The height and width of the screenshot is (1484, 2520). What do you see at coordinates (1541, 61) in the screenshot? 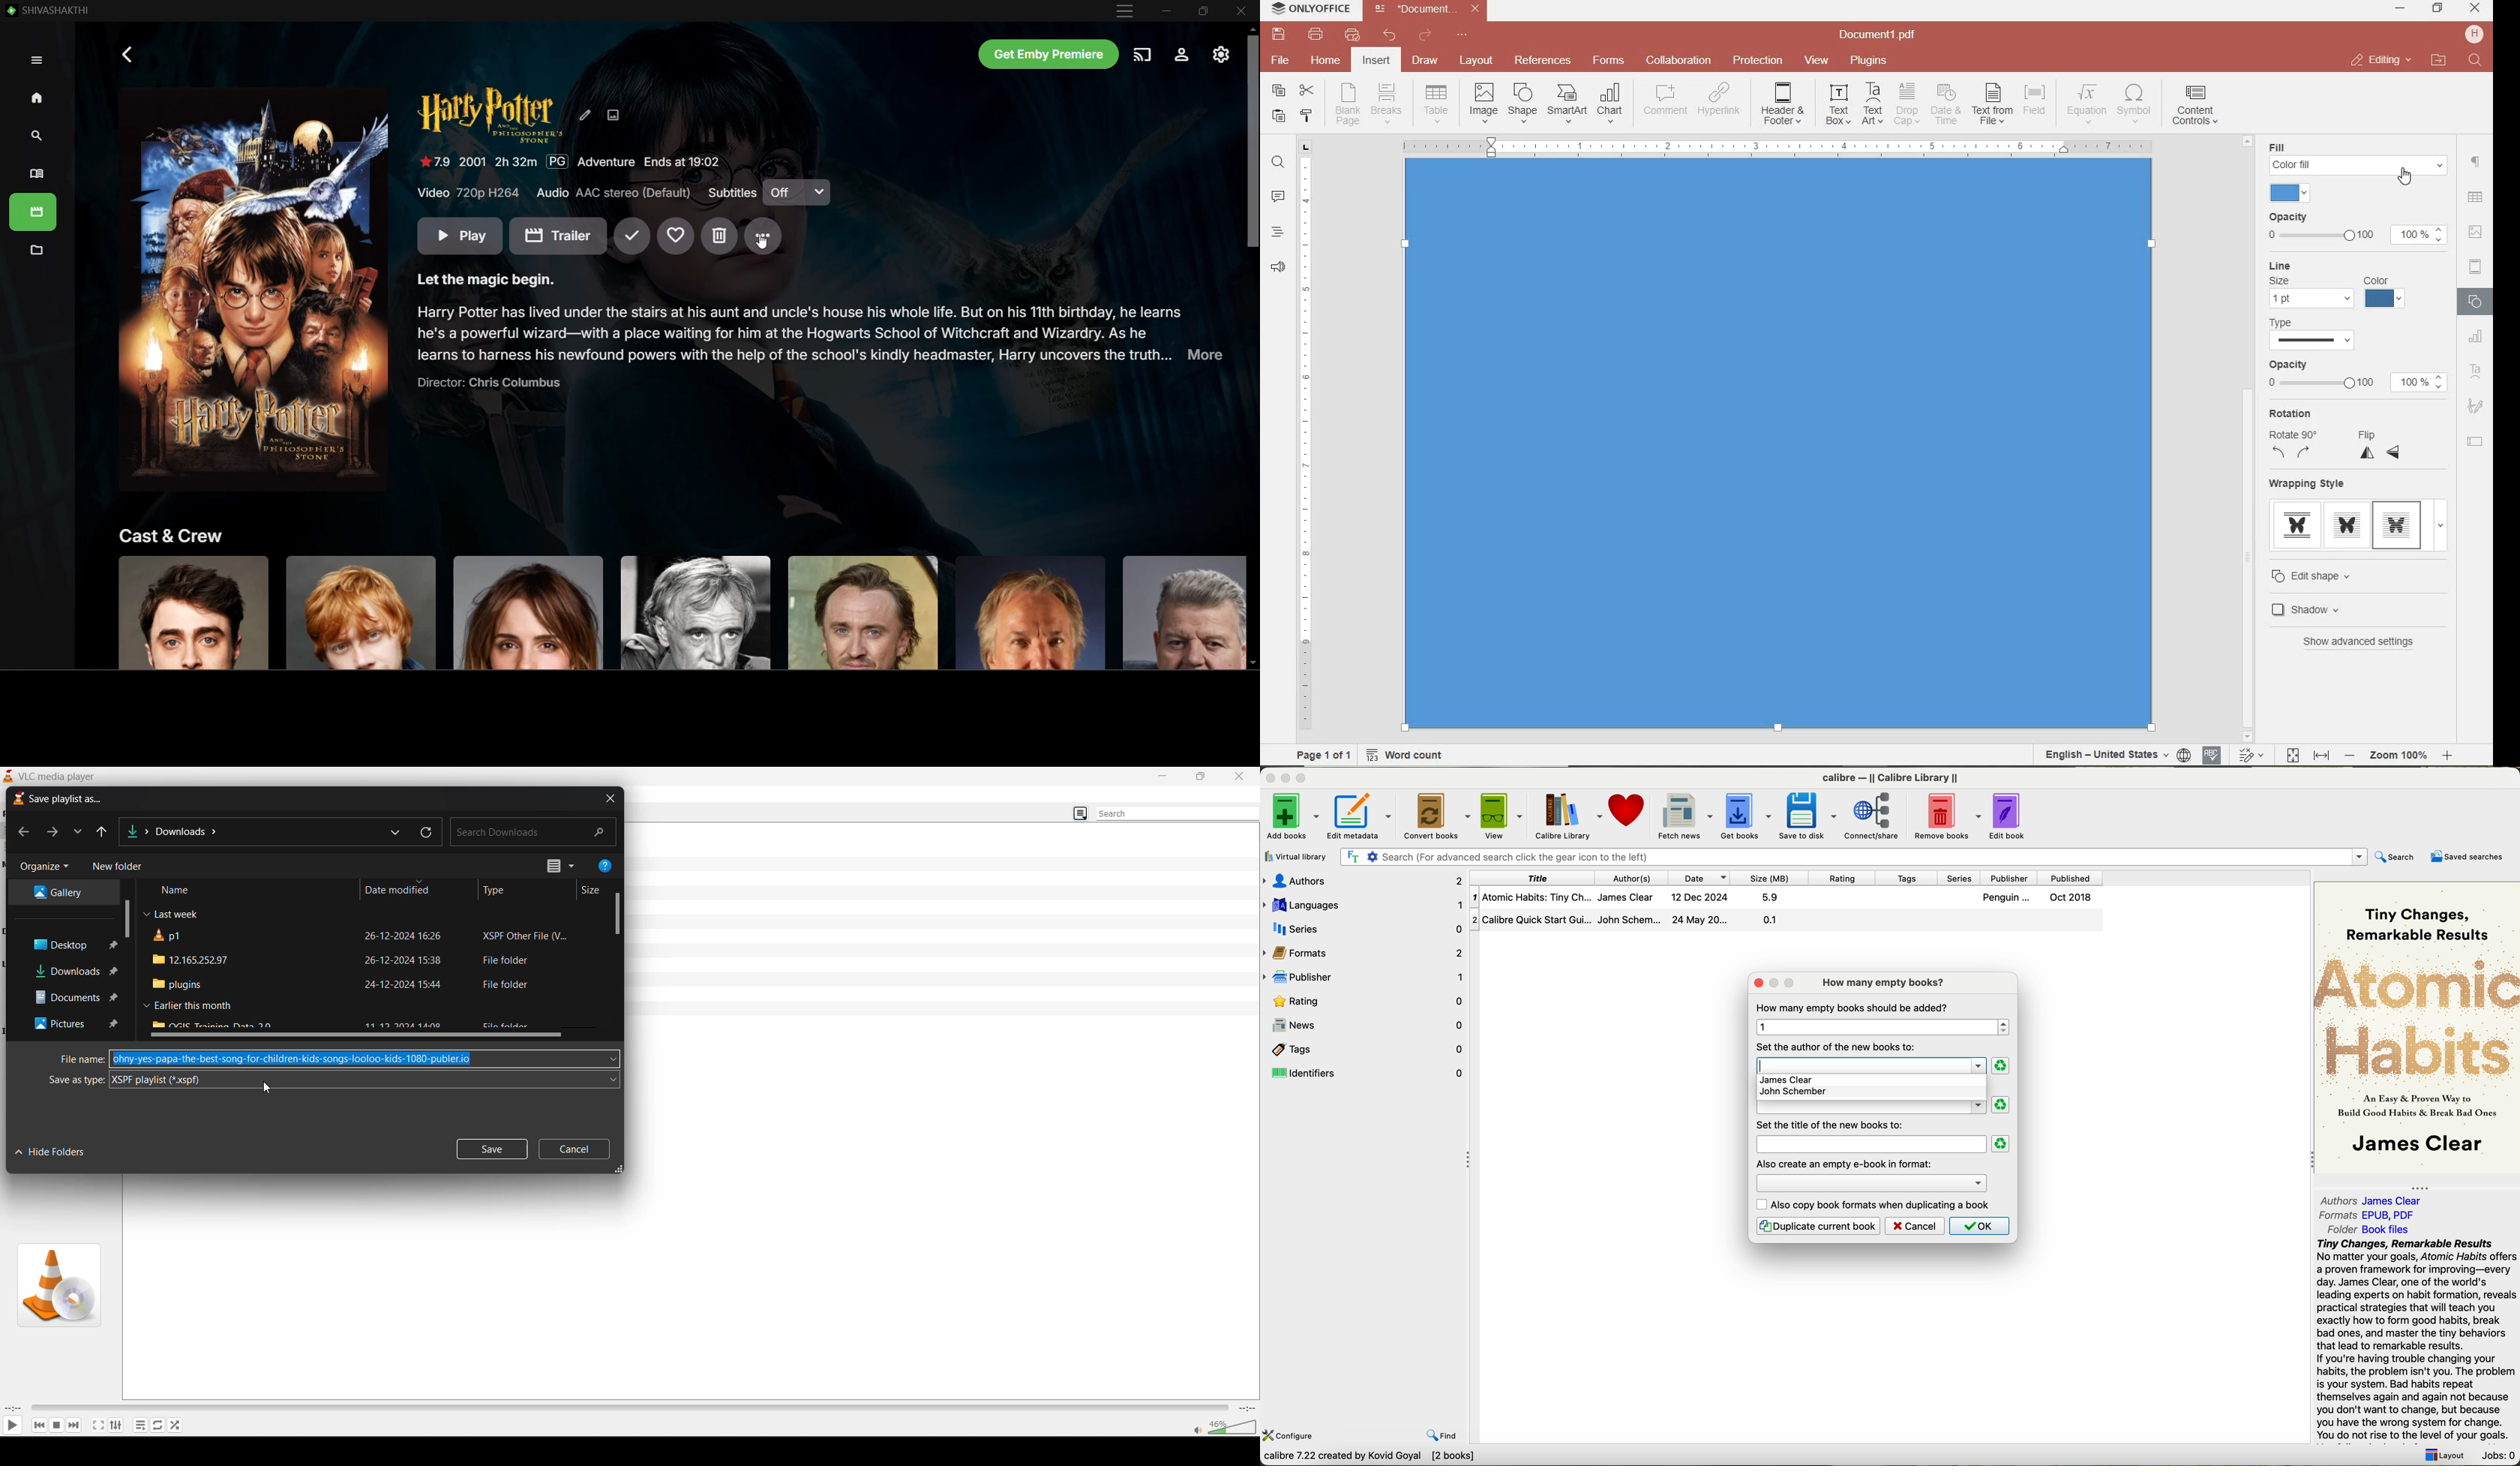
I see `reference` at bounding box center [1541, 61].